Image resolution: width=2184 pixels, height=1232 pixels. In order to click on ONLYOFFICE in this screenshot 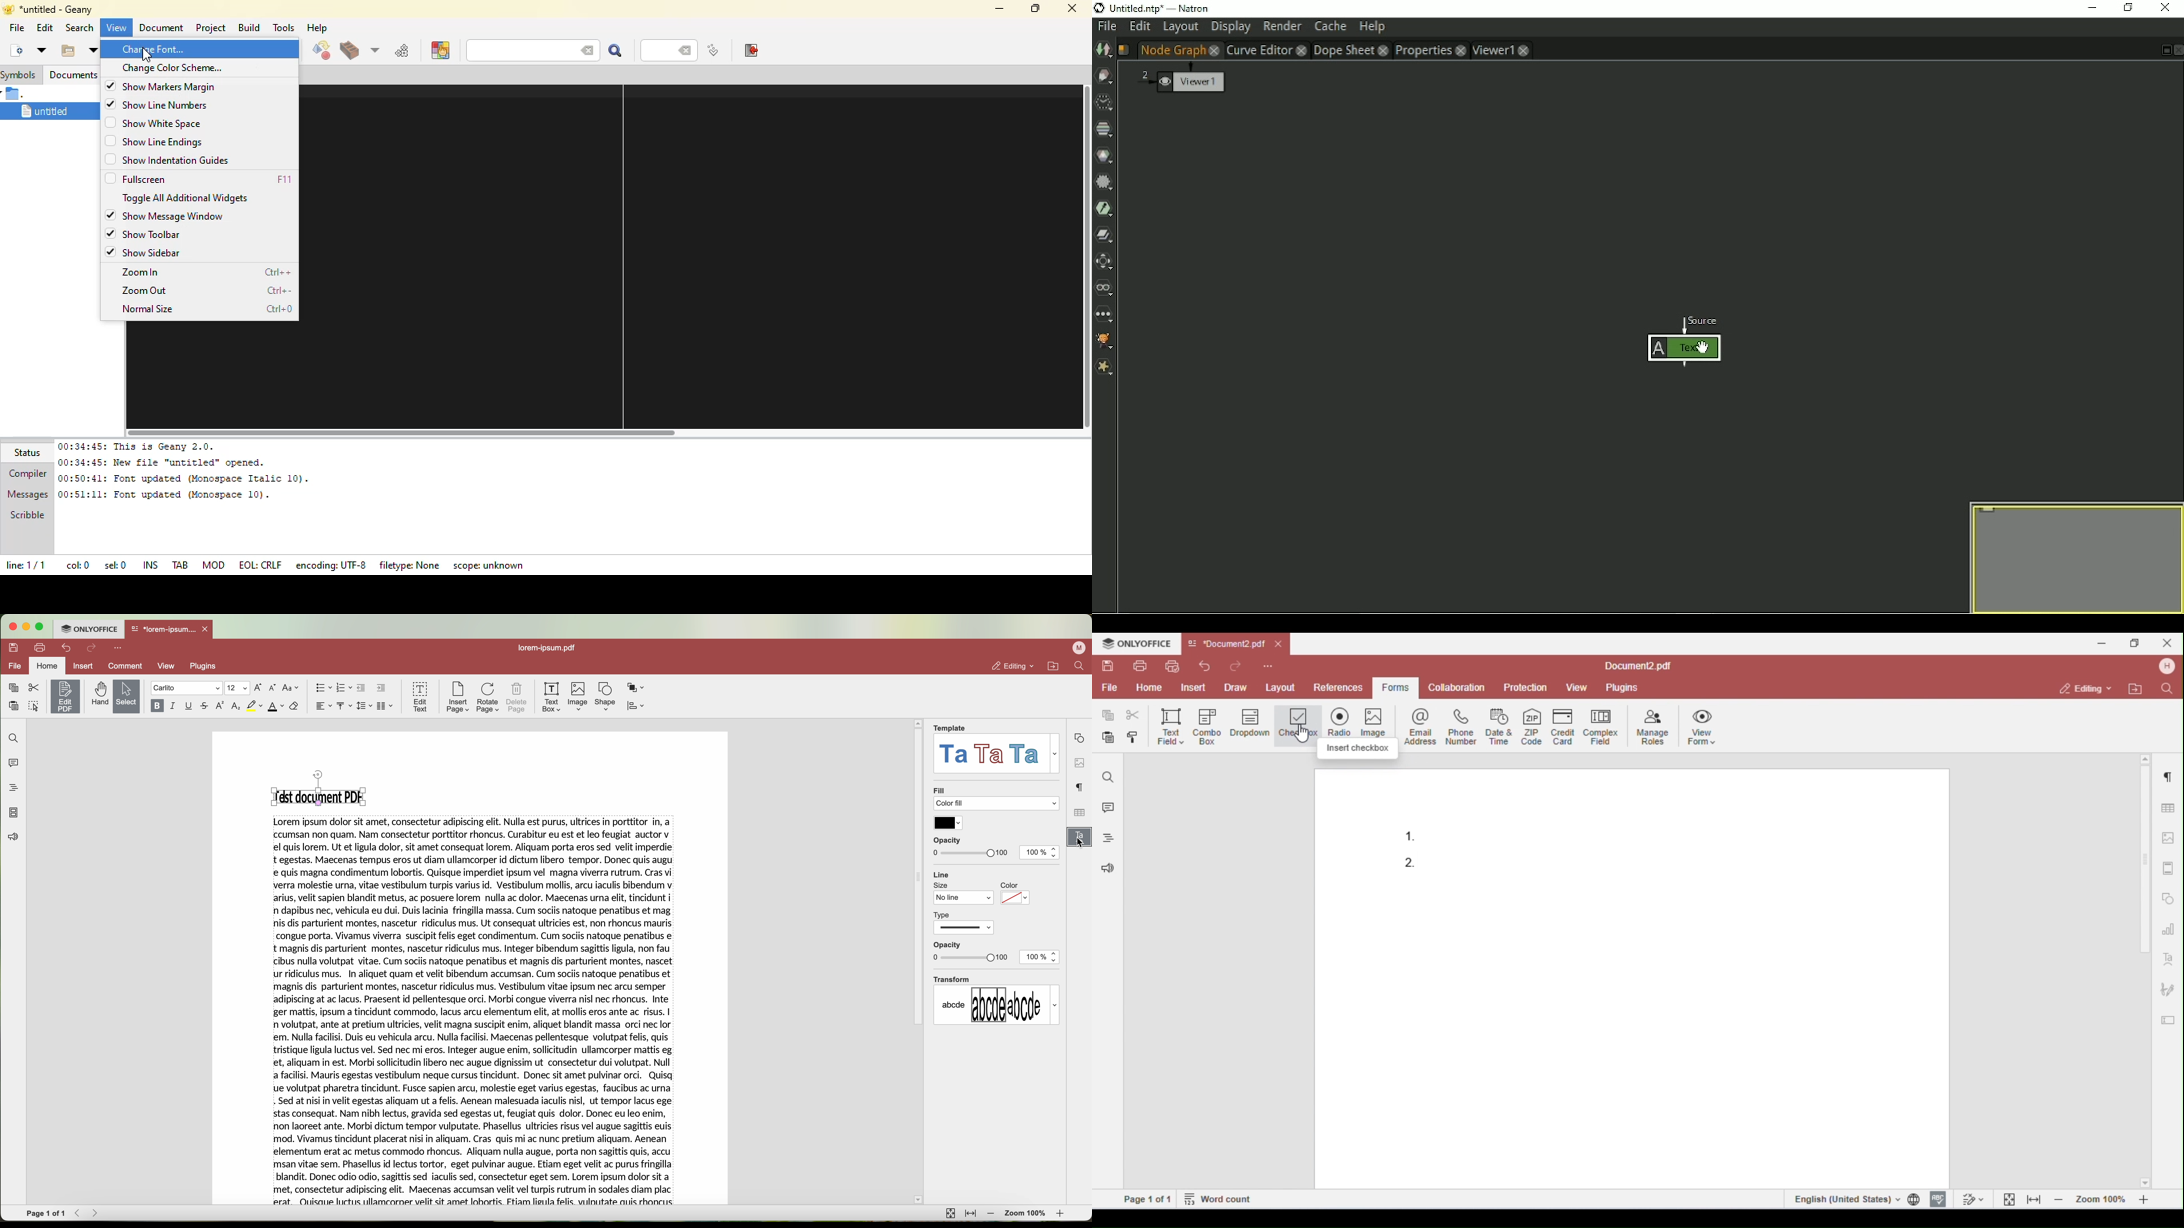, I will do `click(91, 629)`.